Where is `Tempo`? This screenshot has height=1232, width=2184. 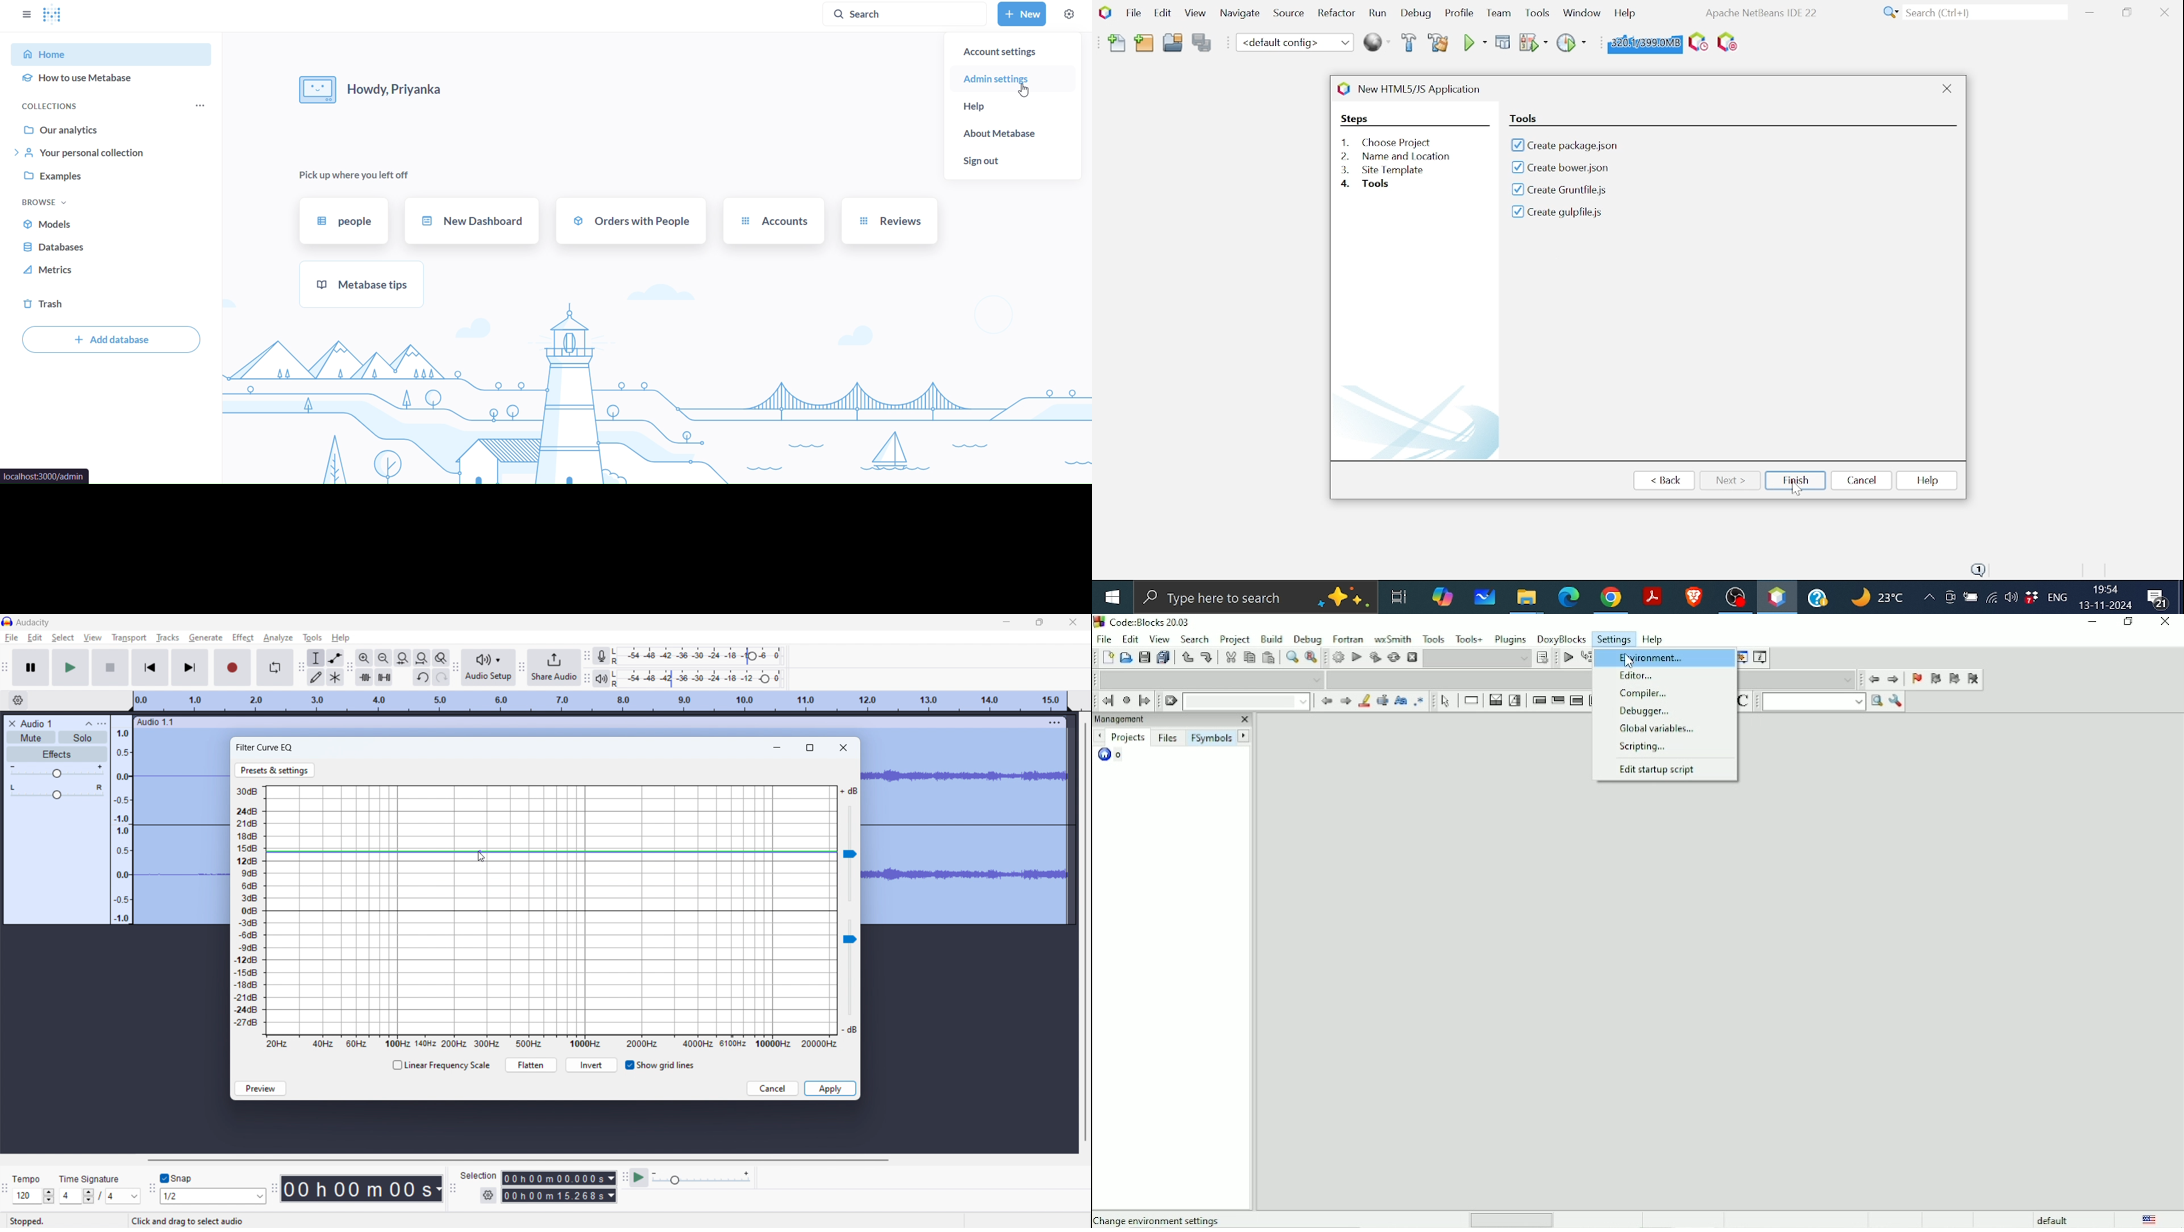
Tempo is located at coordinates (33, 1179).